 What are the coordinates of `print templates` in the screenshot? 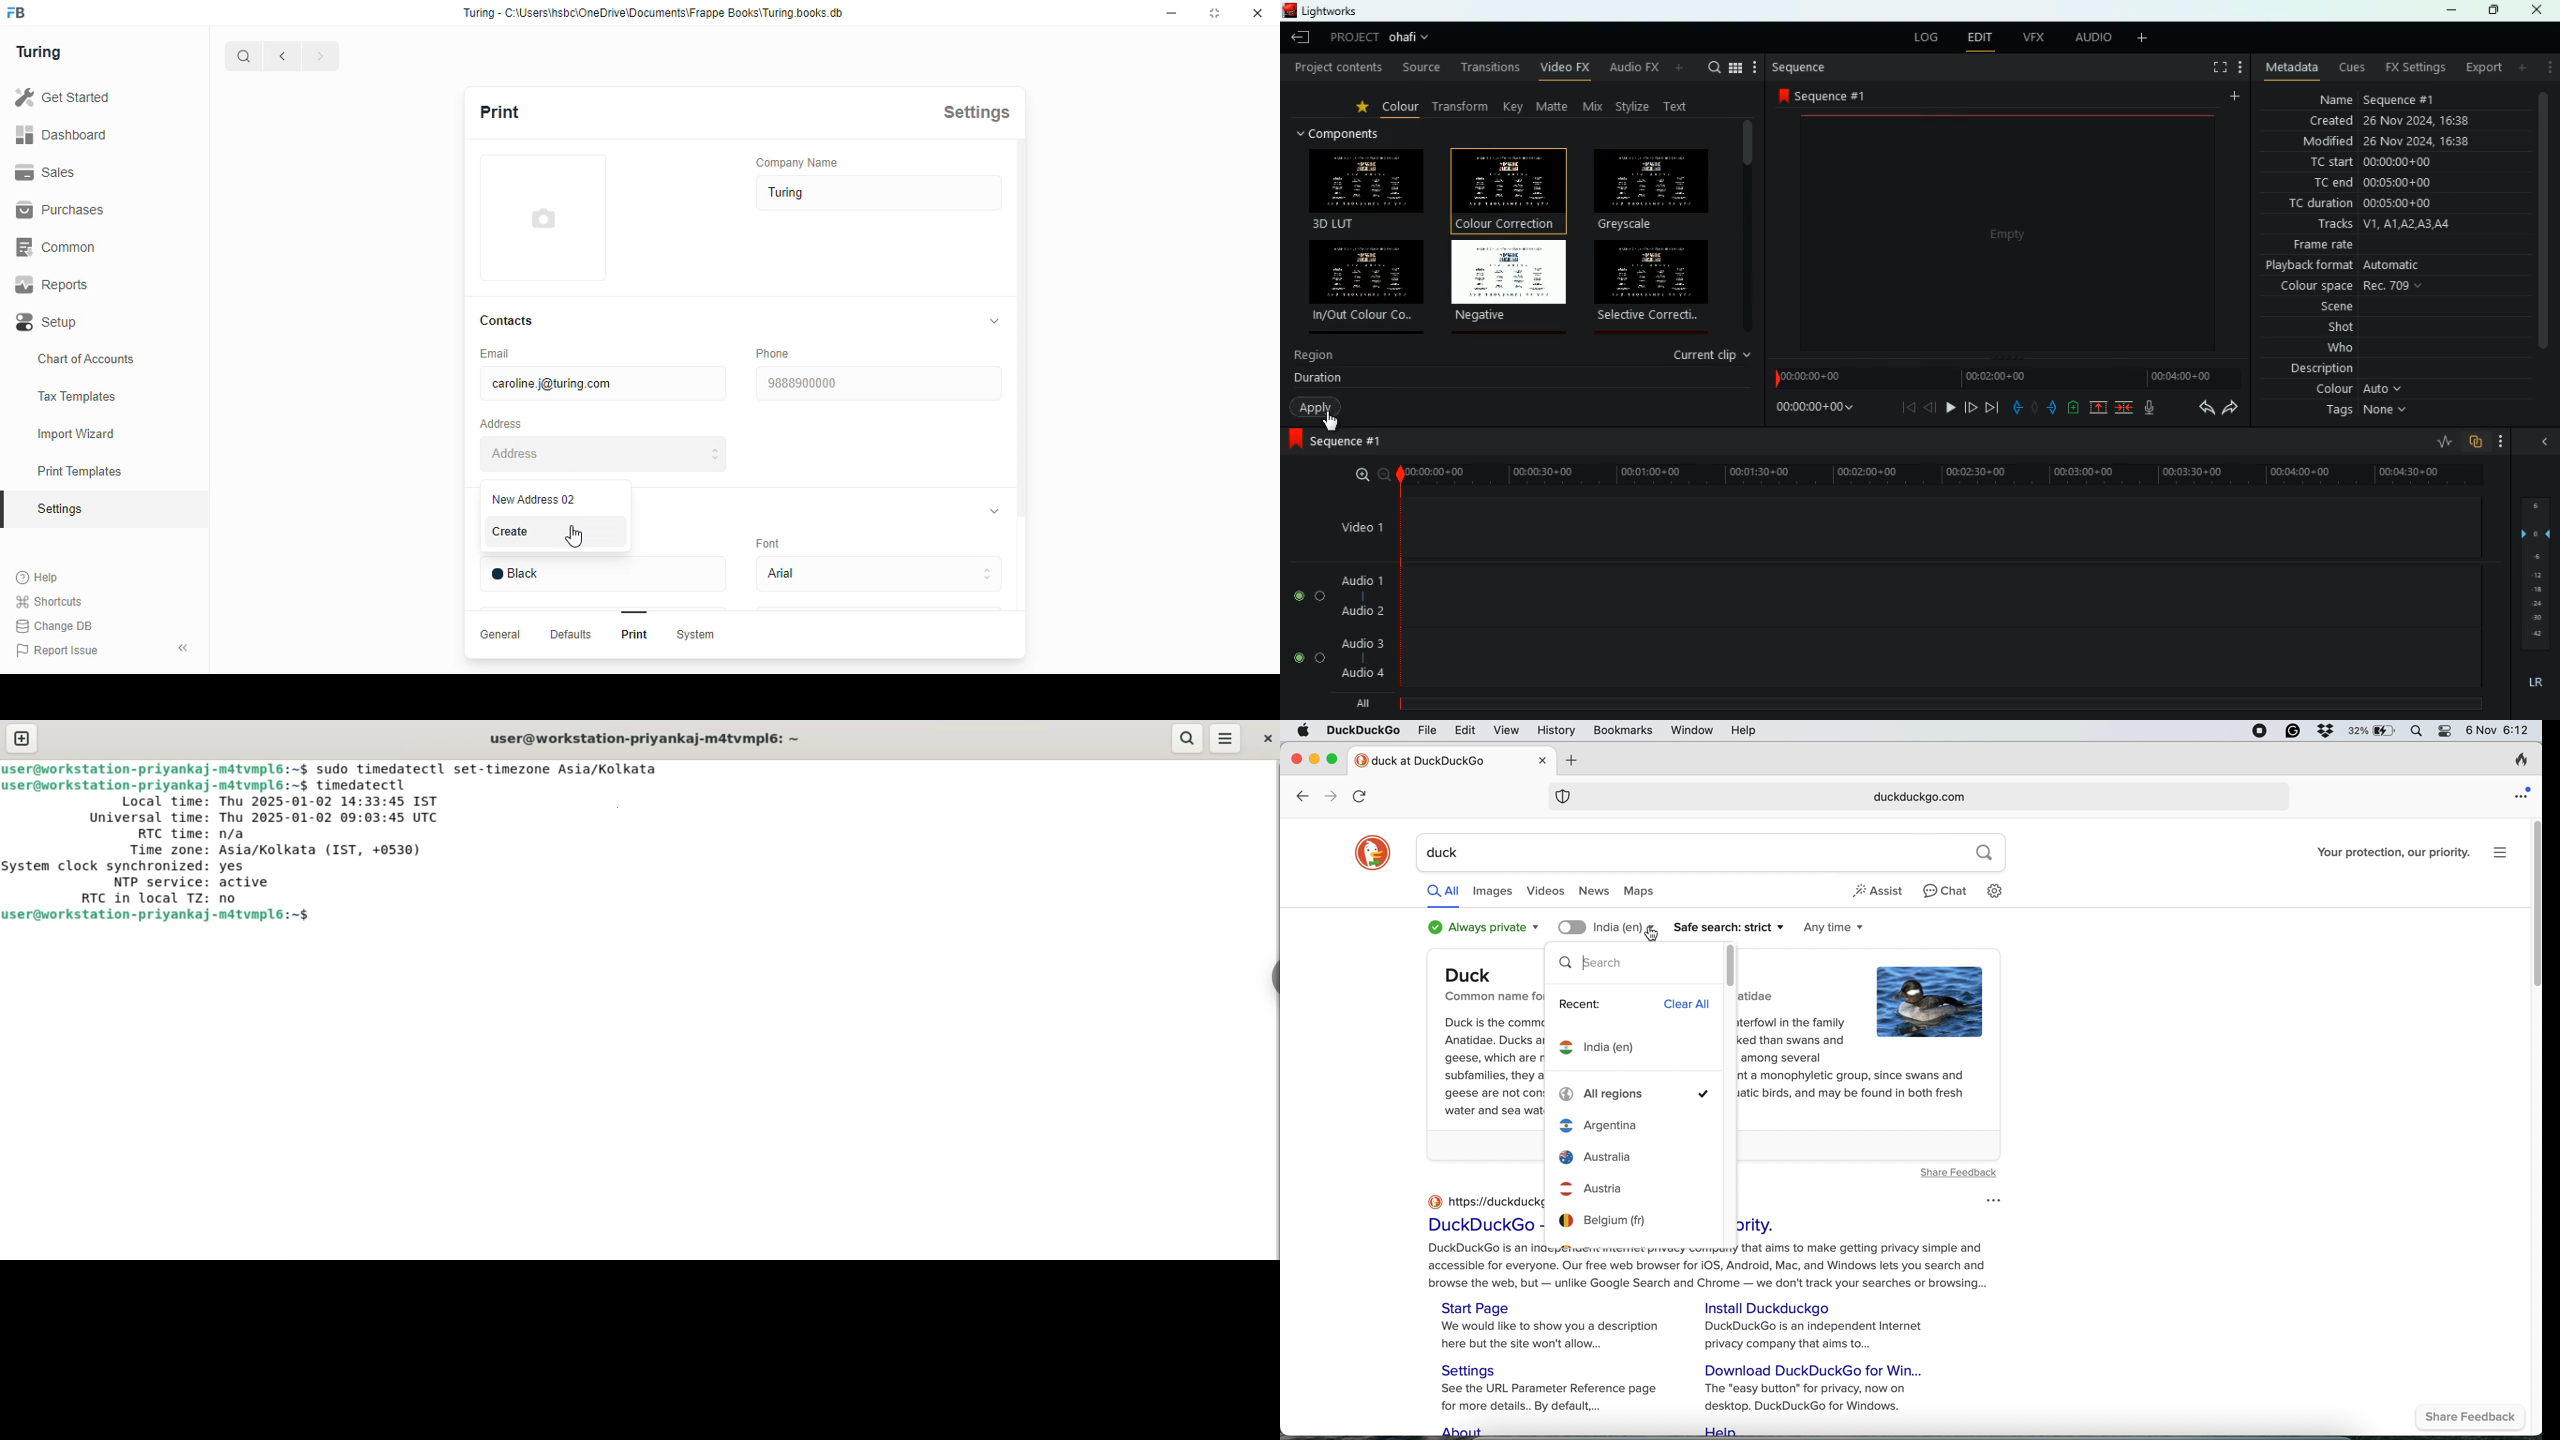 It's located at (80, 471).